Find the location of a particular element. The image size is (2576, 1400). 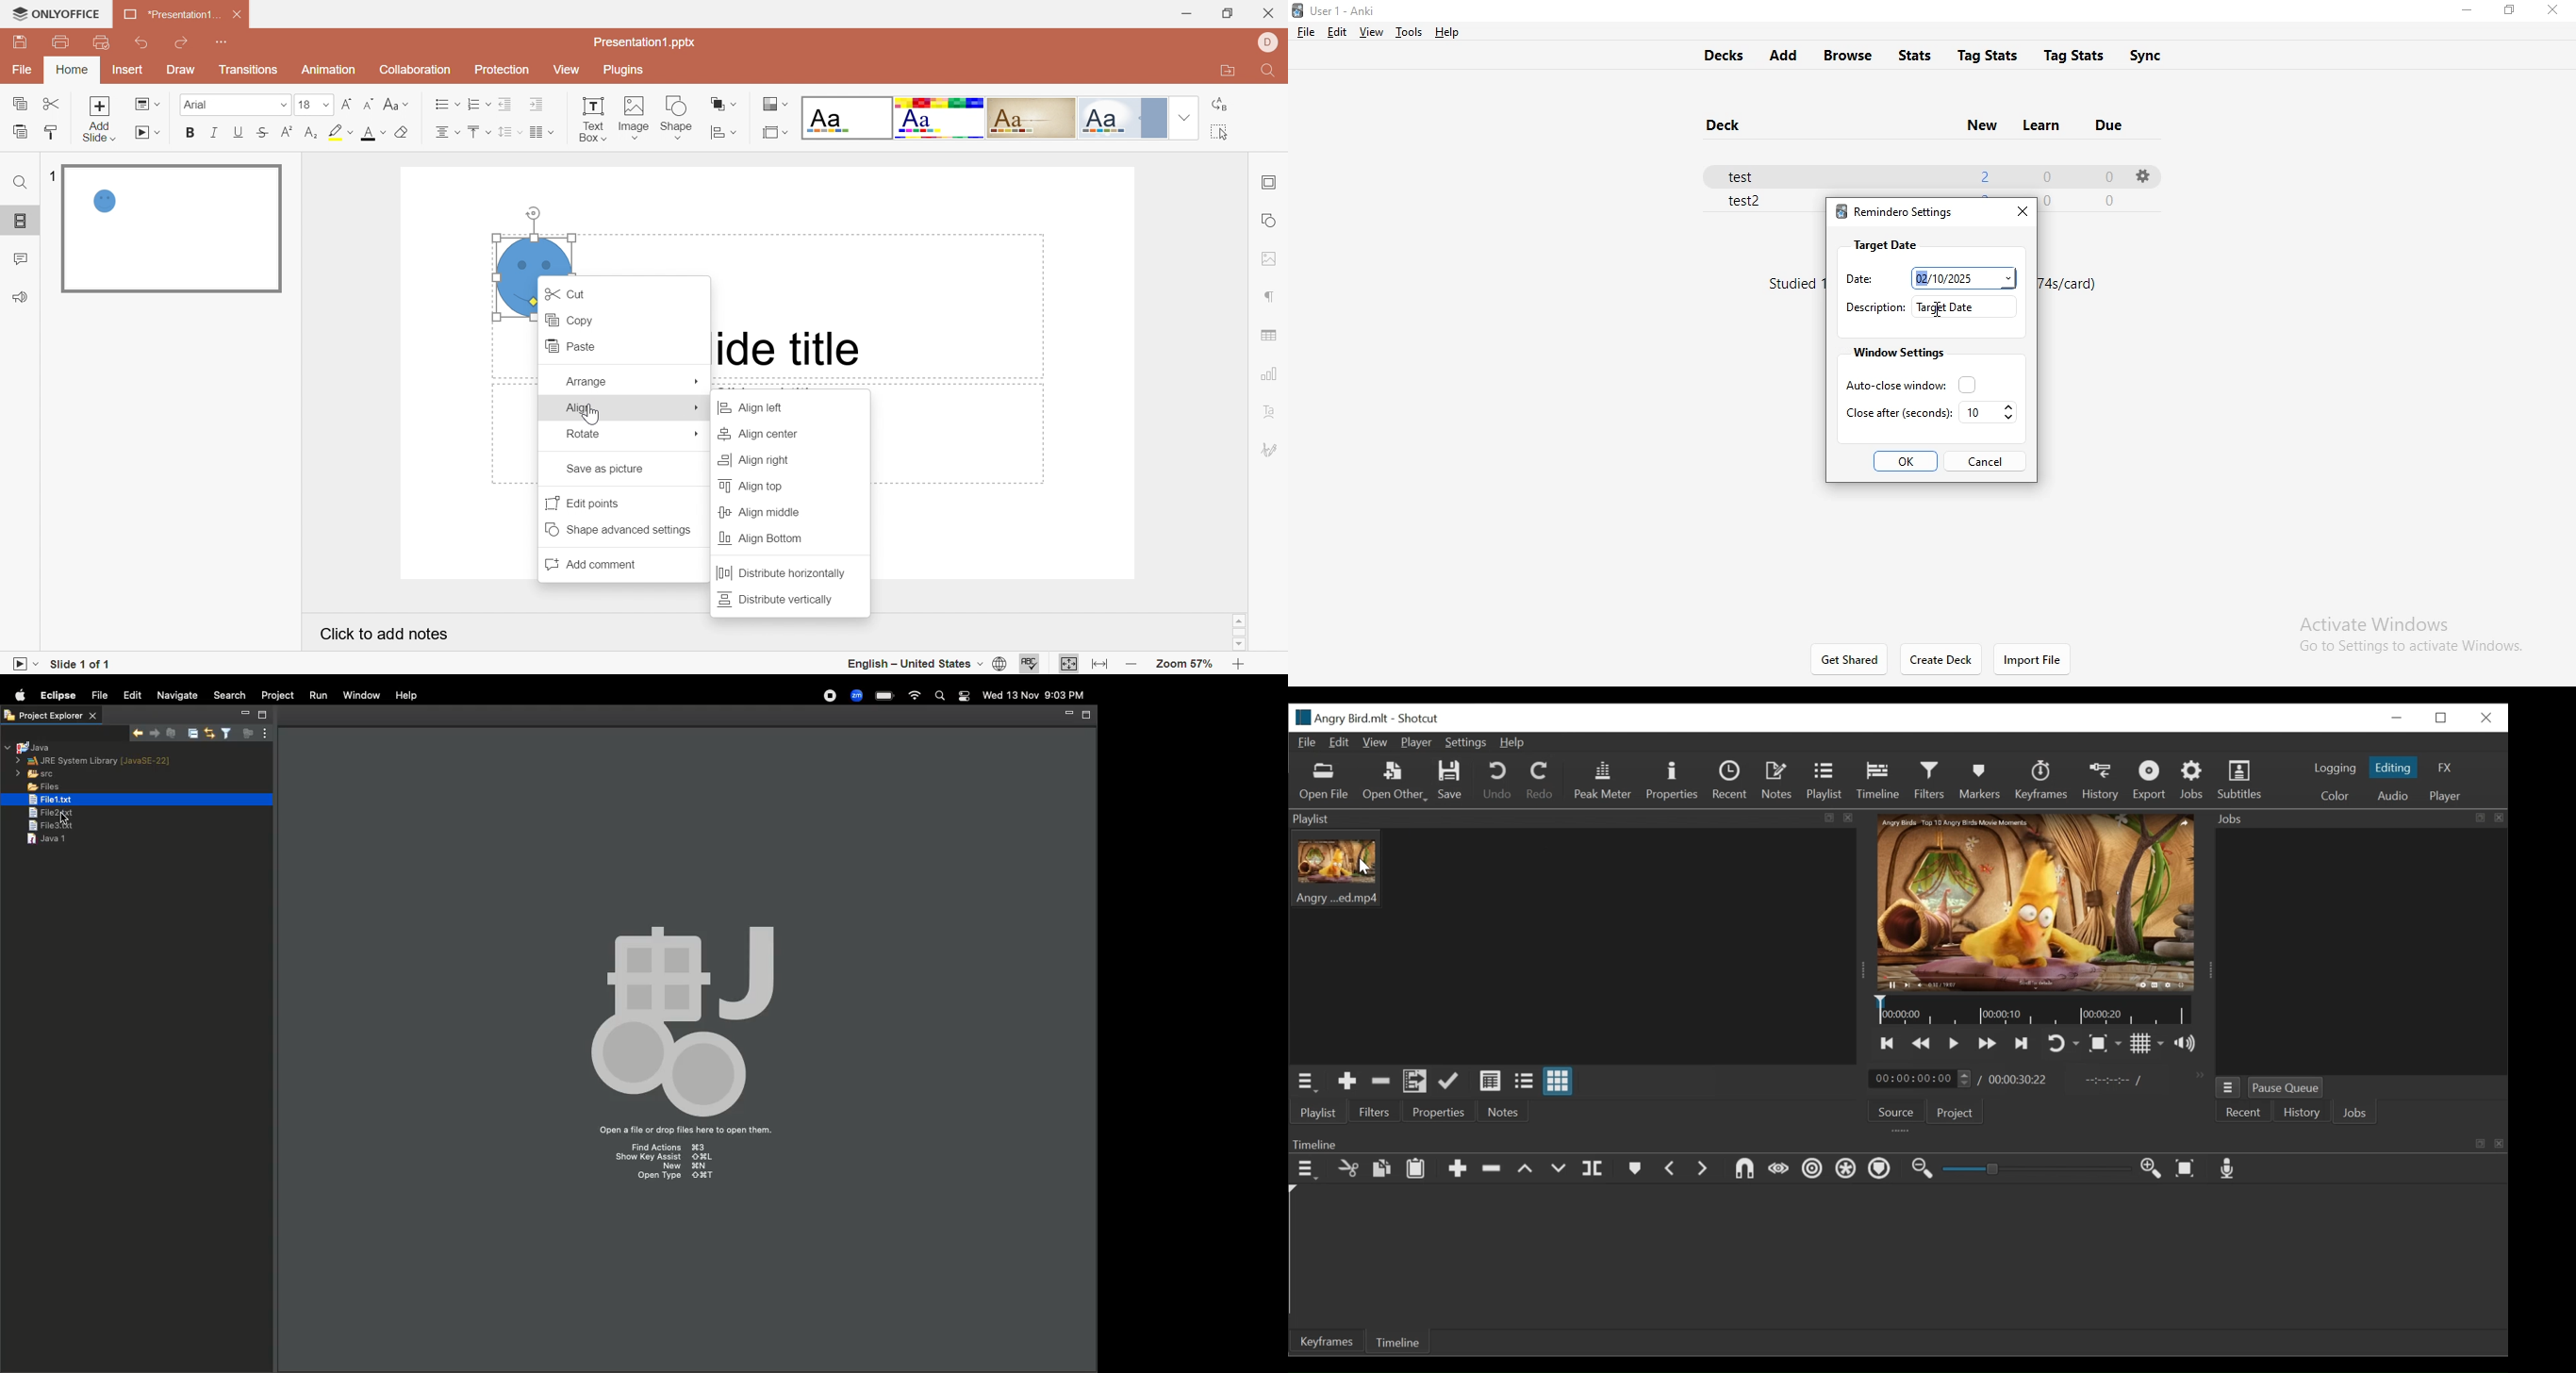

DELL is located at coordinates (1267, 42).